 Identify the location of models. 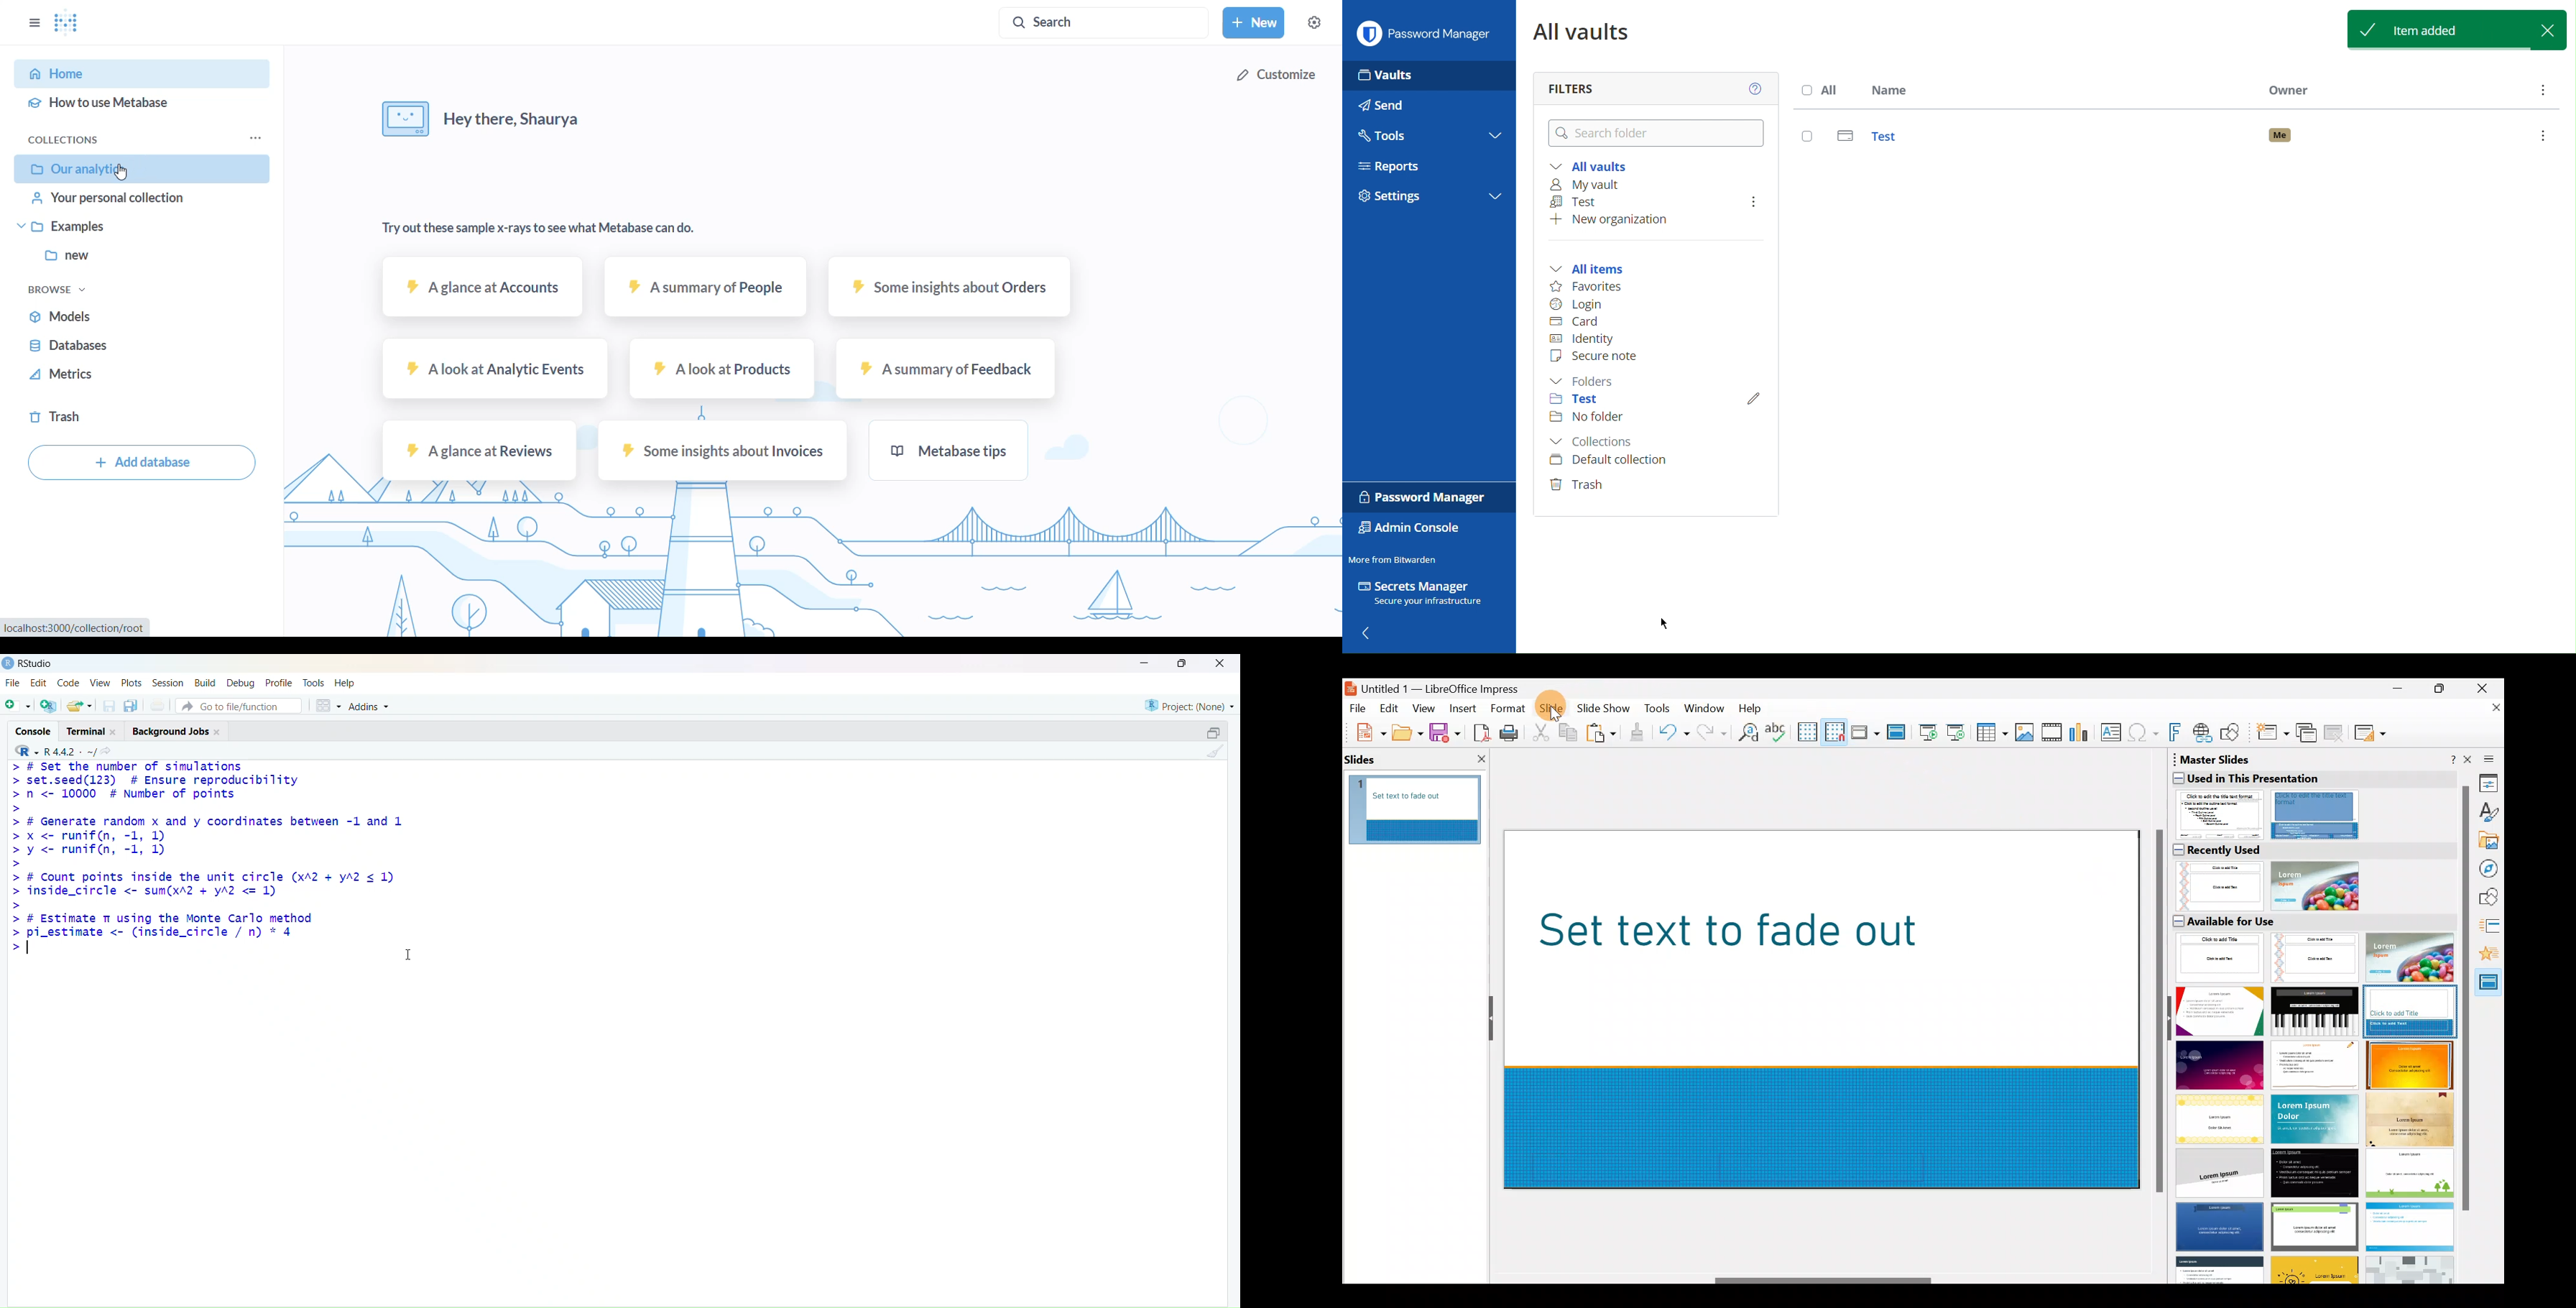
(141, 321).